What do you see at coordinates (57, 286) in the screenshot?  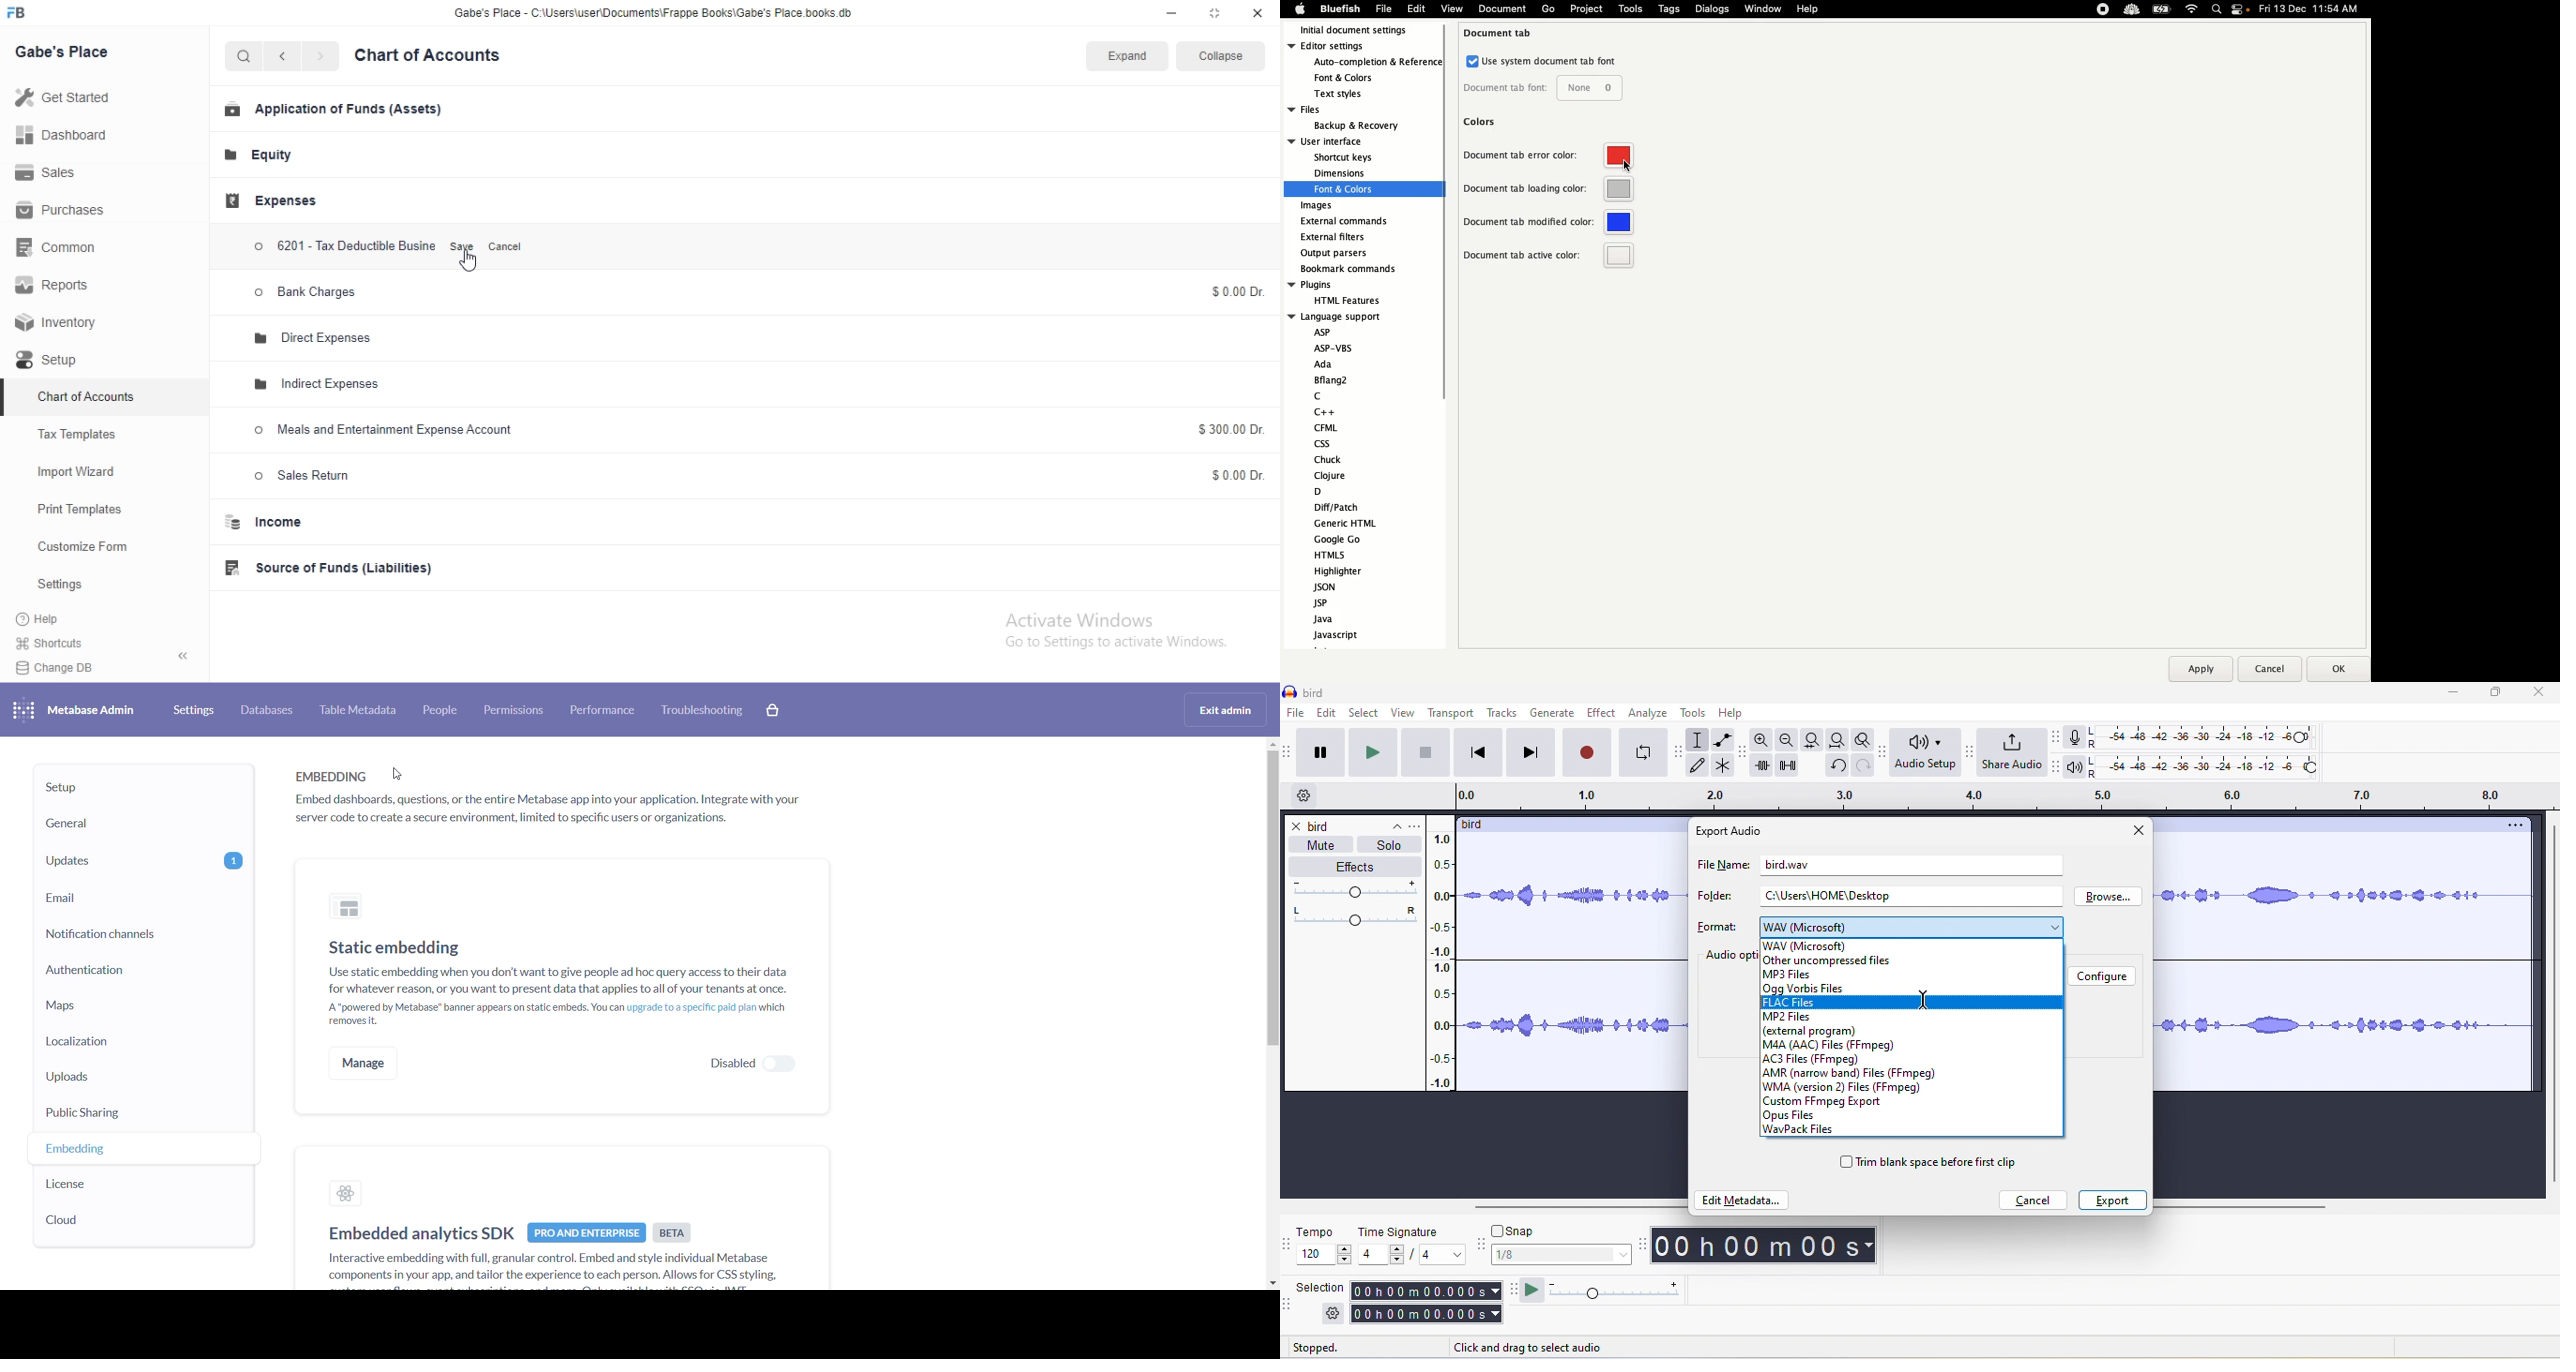 I see `Reports` at bounding box center [57, 286].